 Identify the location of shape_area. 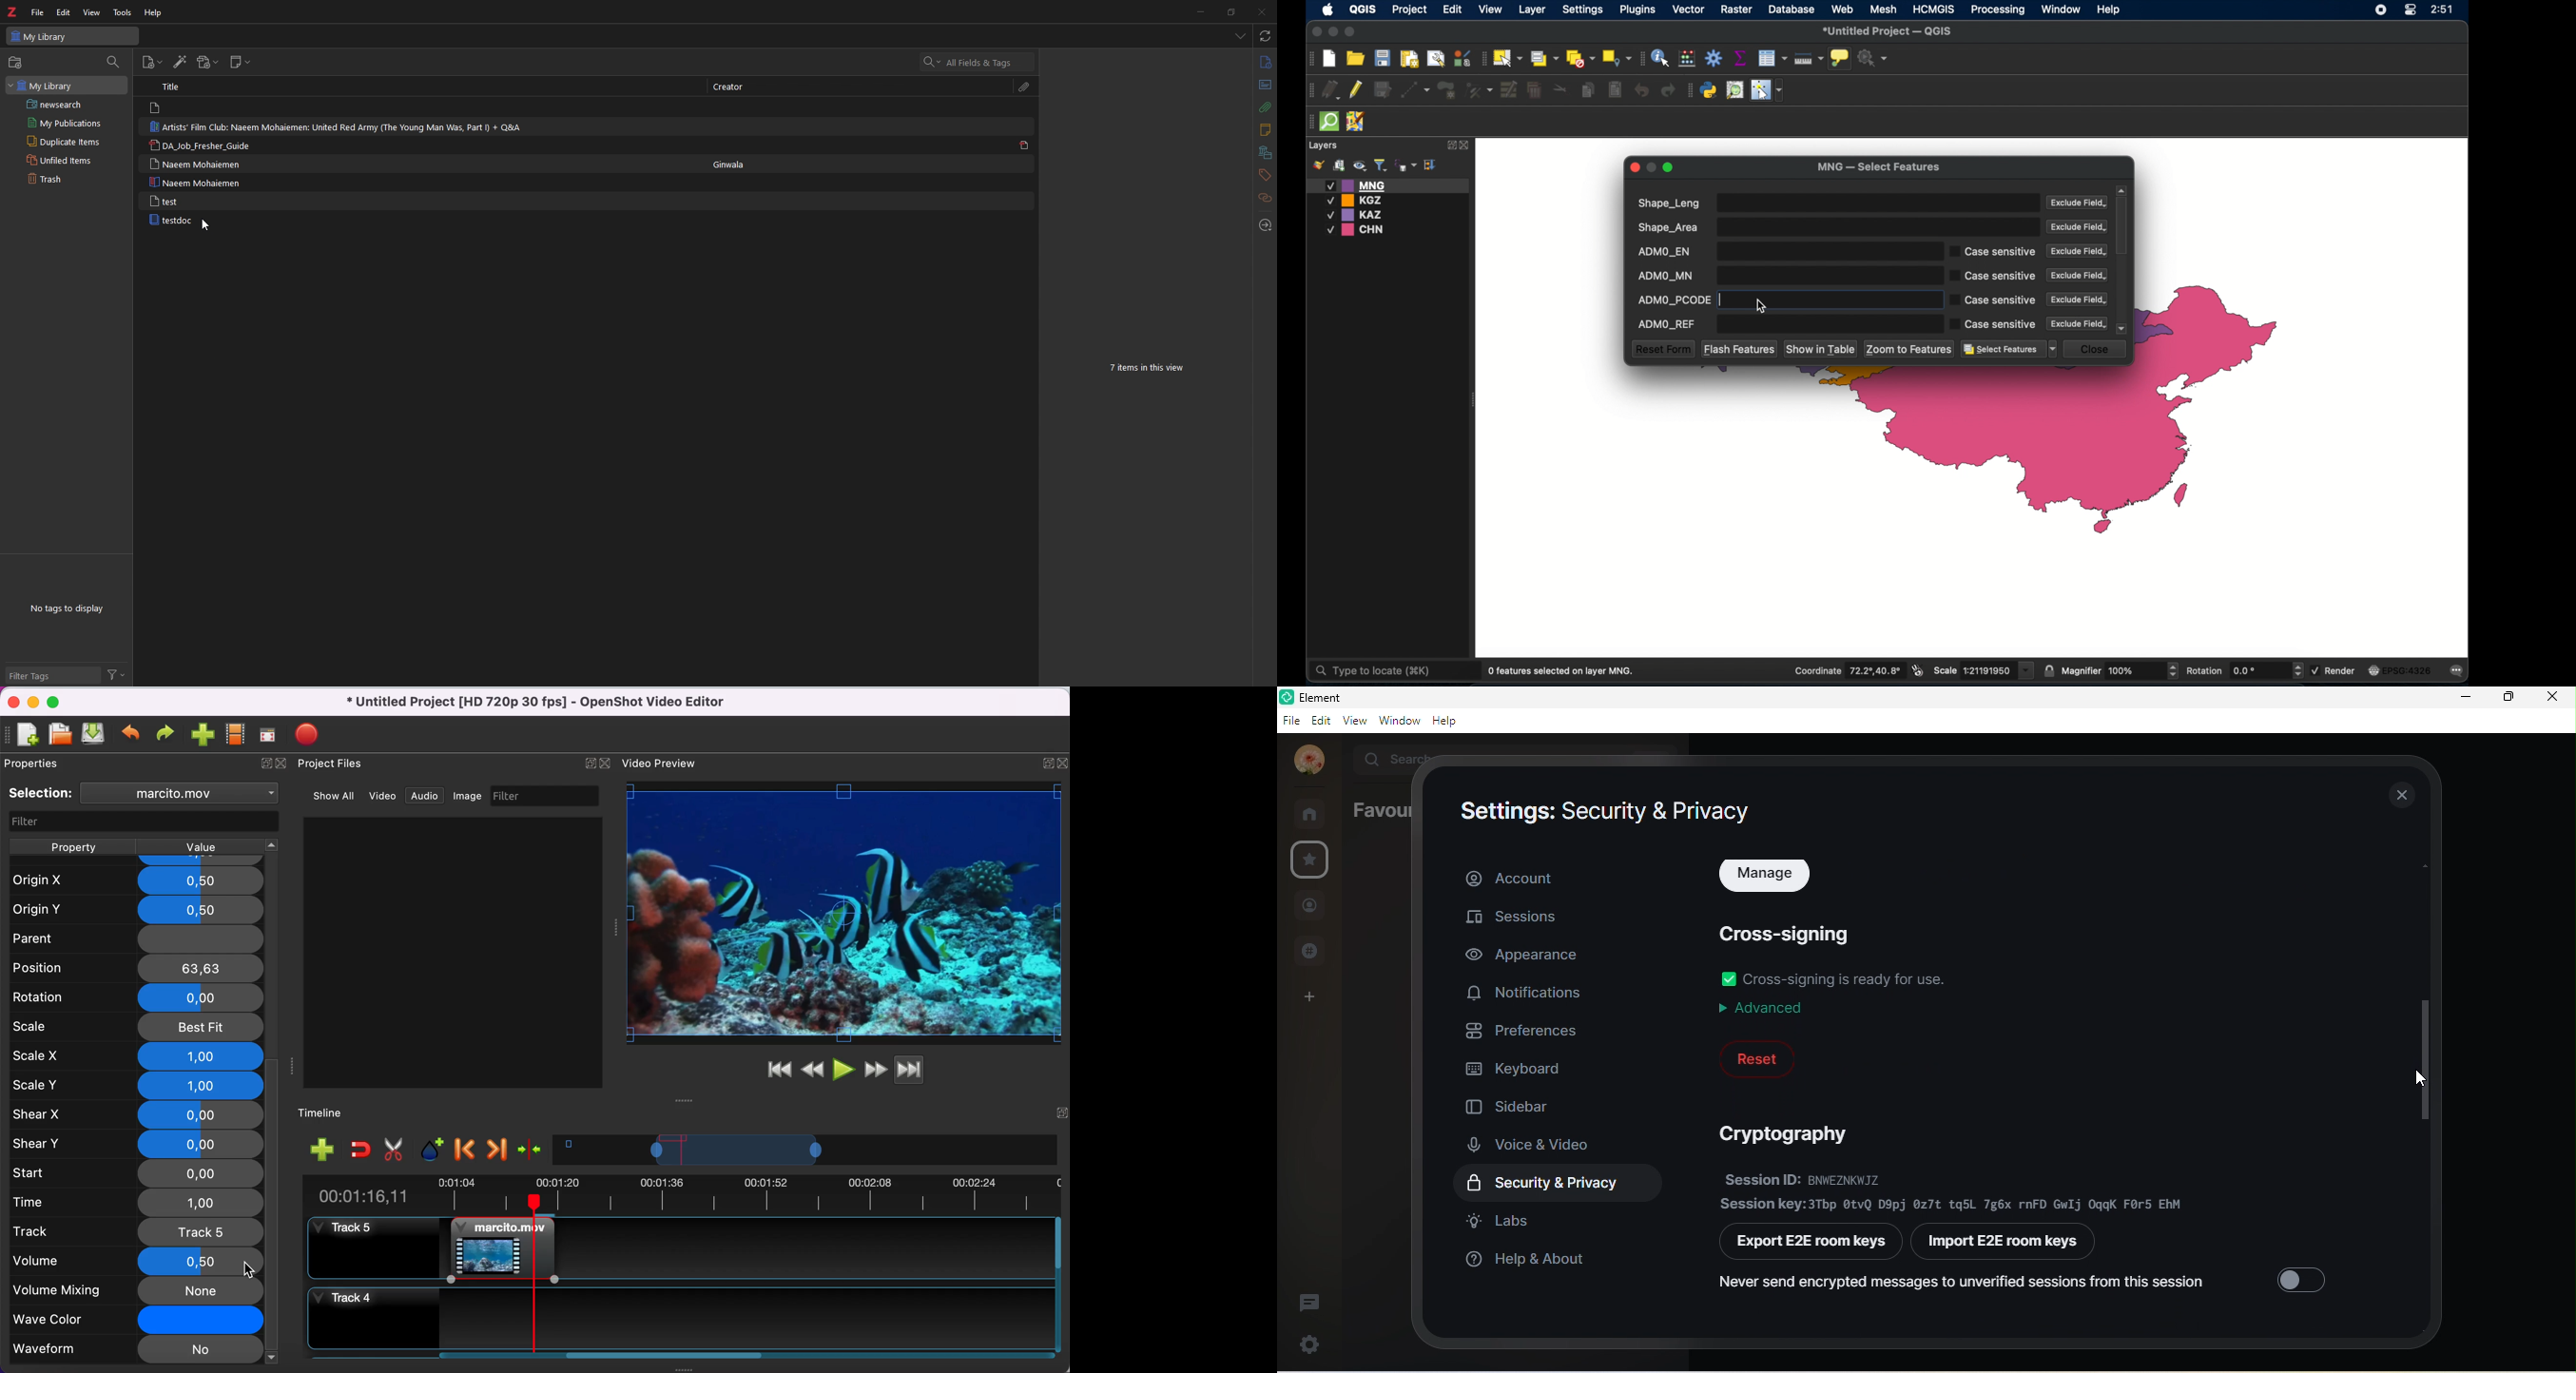
(1837, 227).